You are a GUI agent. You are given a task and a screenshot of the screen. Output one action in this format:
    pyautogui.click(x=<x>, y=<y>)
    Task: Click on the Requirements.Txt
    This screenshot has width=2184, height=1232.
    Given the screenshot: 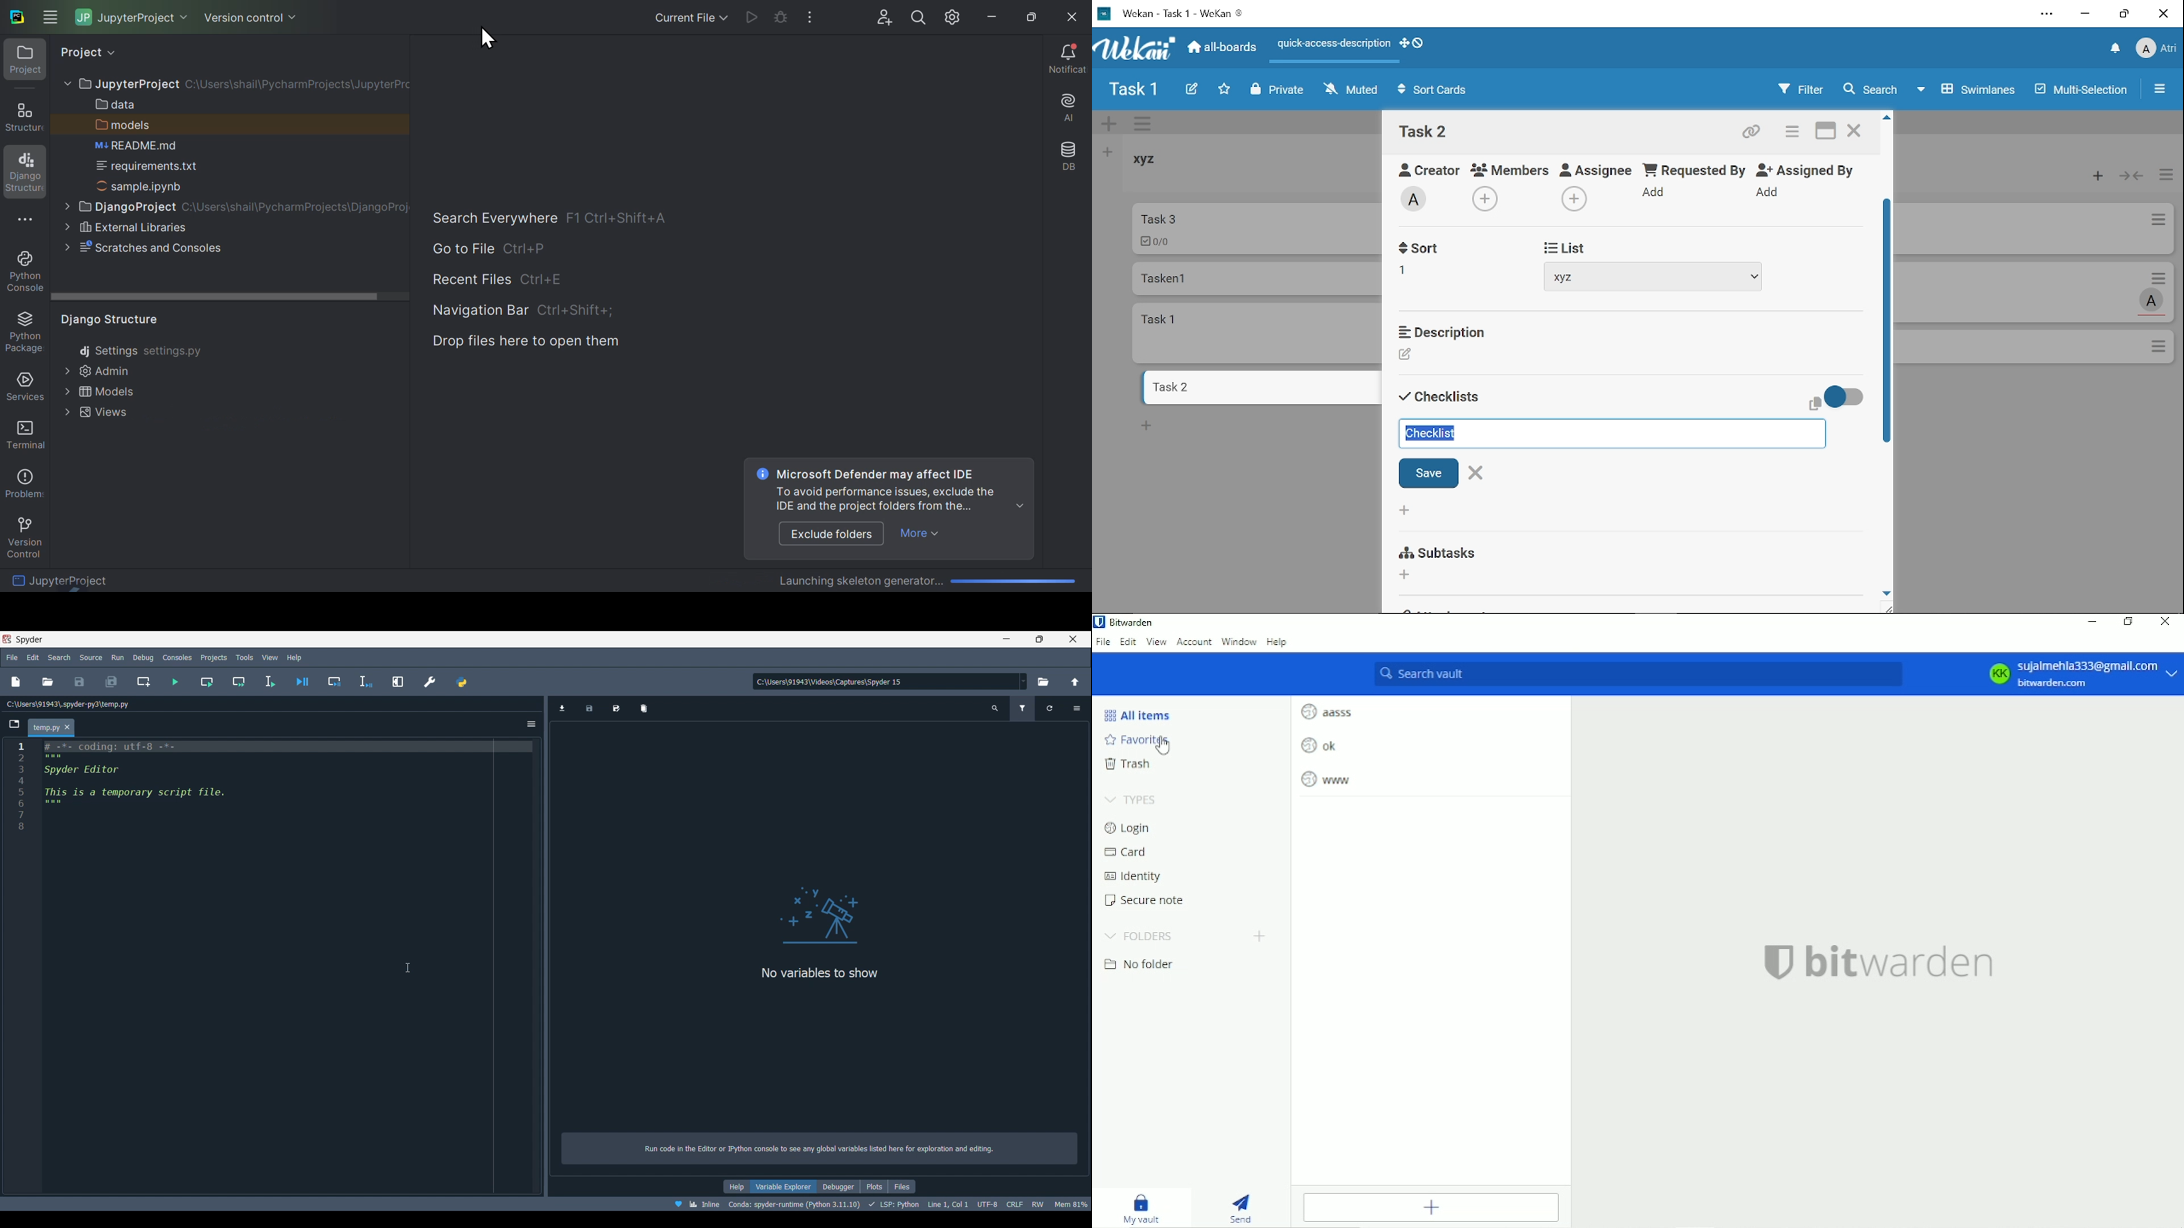 What is the action you would take?
    pyautogui.click(x=159, y=165)
    